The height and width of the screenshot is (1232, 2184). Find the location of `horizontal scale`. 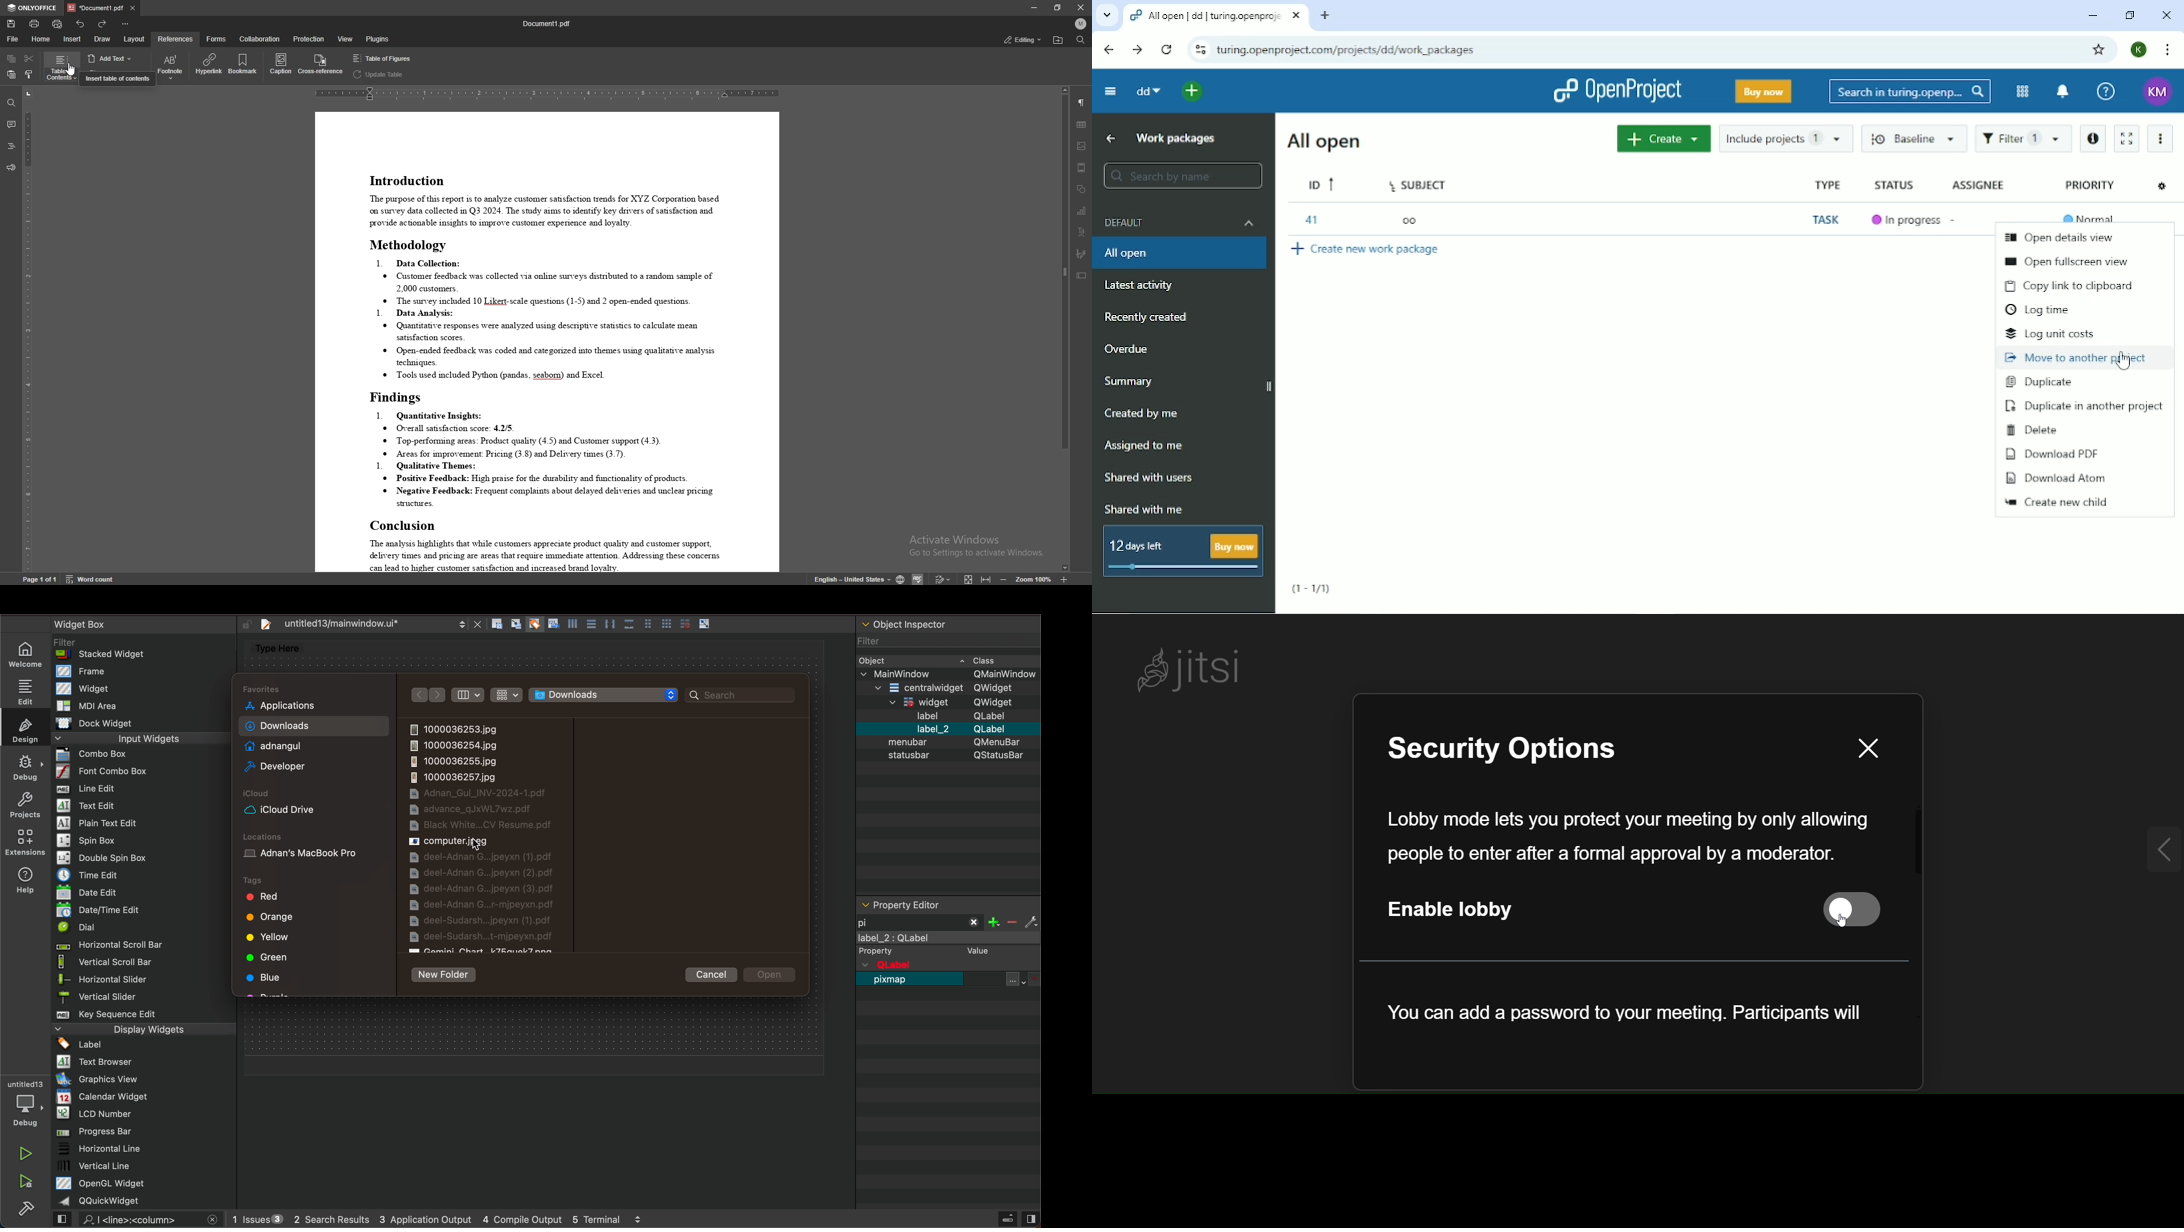

horizontal scale is located at coordinates (548, 93).